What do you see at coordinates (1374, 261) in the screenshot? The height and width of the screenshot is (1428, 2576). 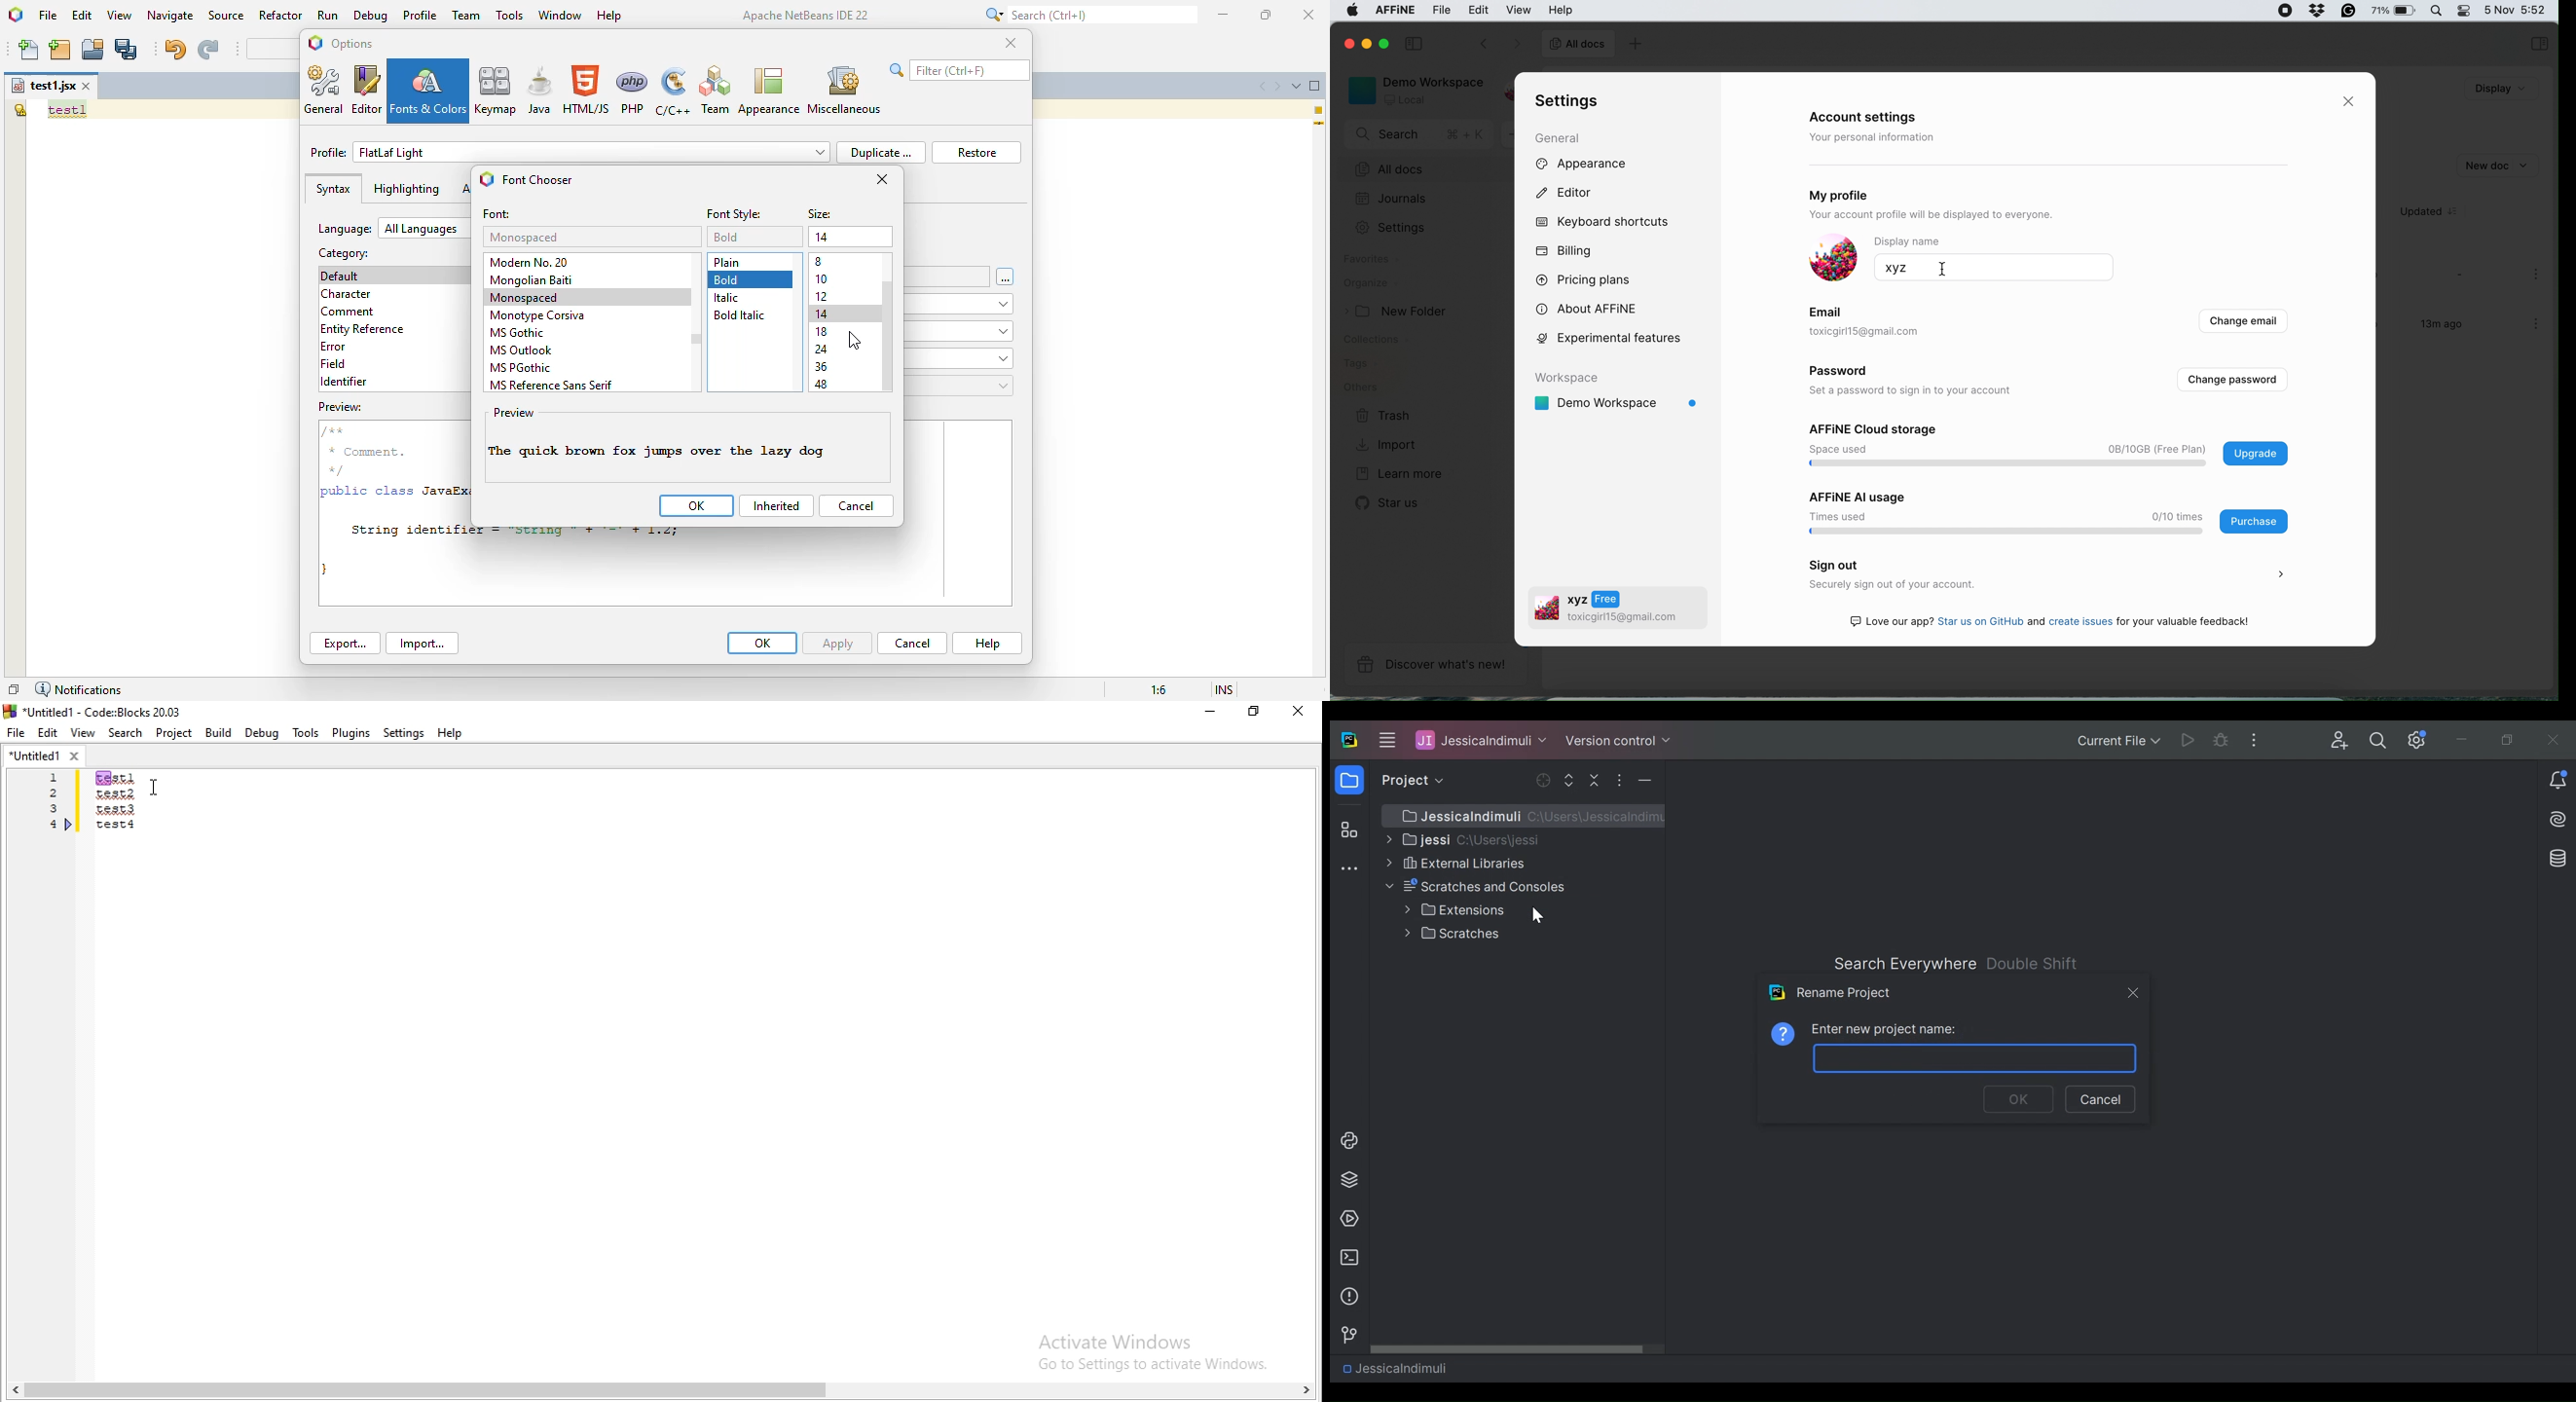 I see `favourites` at bounding box center [1374, 261].